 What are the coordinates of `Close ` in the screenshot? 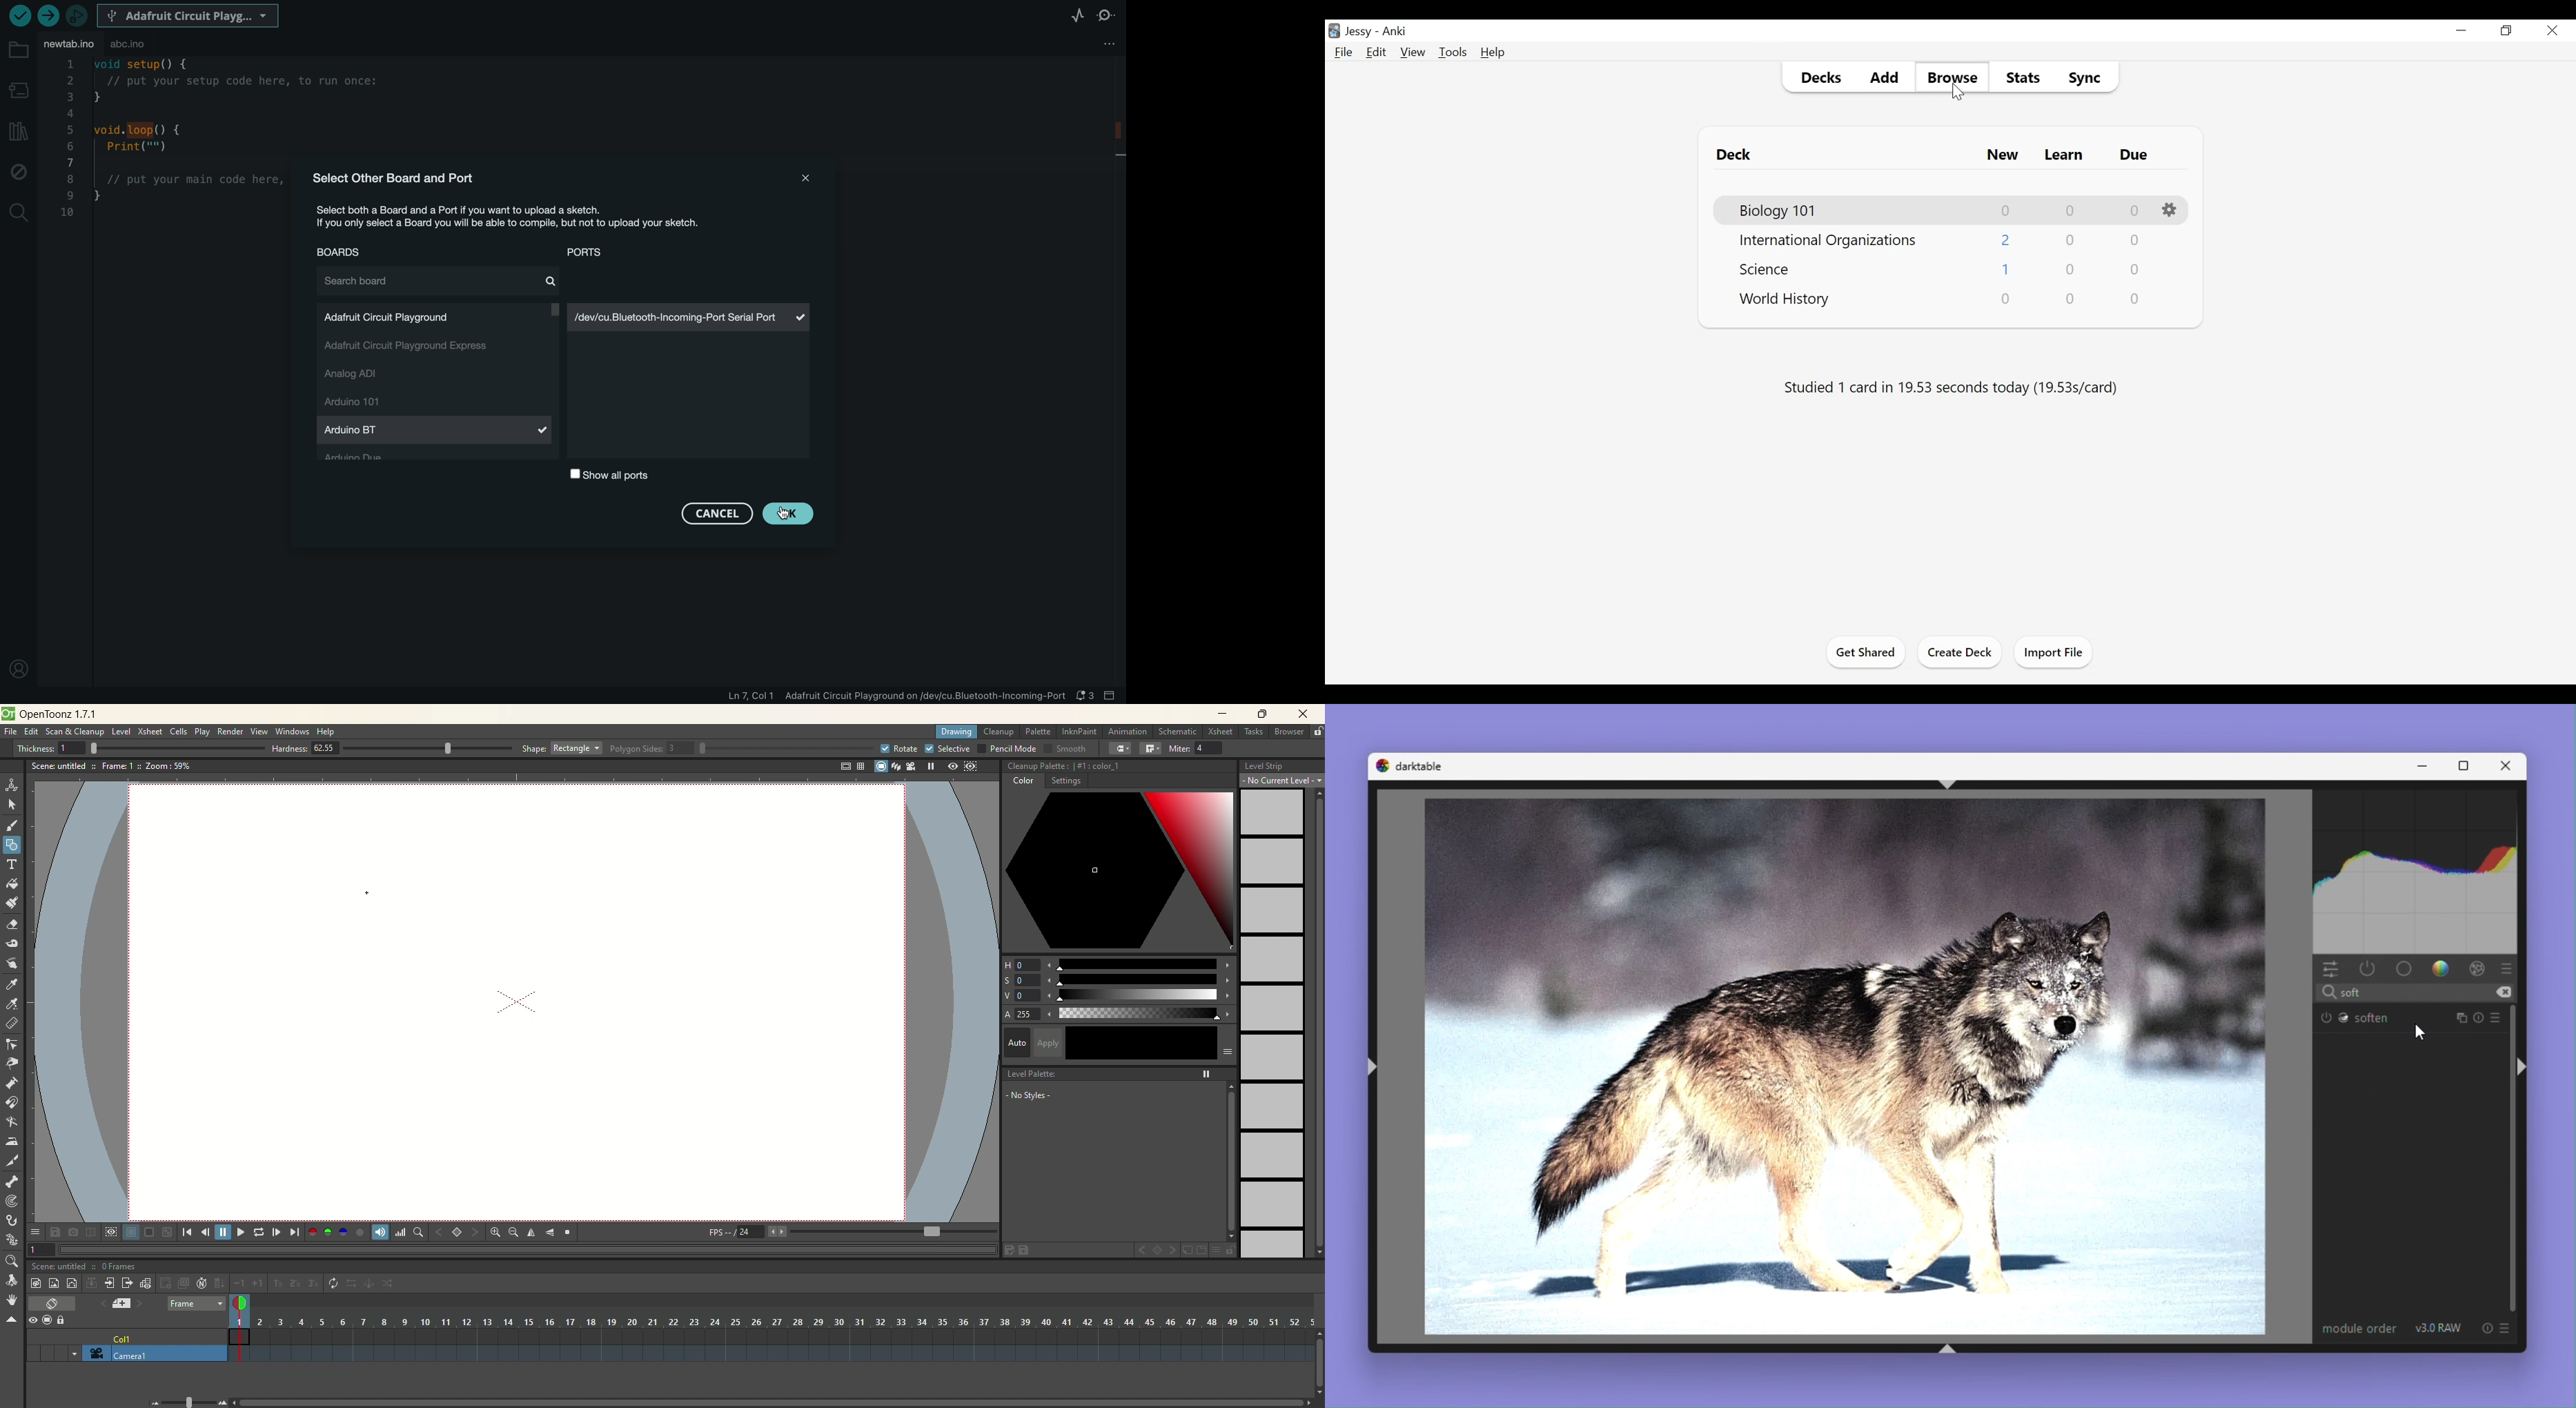 It's located at (2510, 765).